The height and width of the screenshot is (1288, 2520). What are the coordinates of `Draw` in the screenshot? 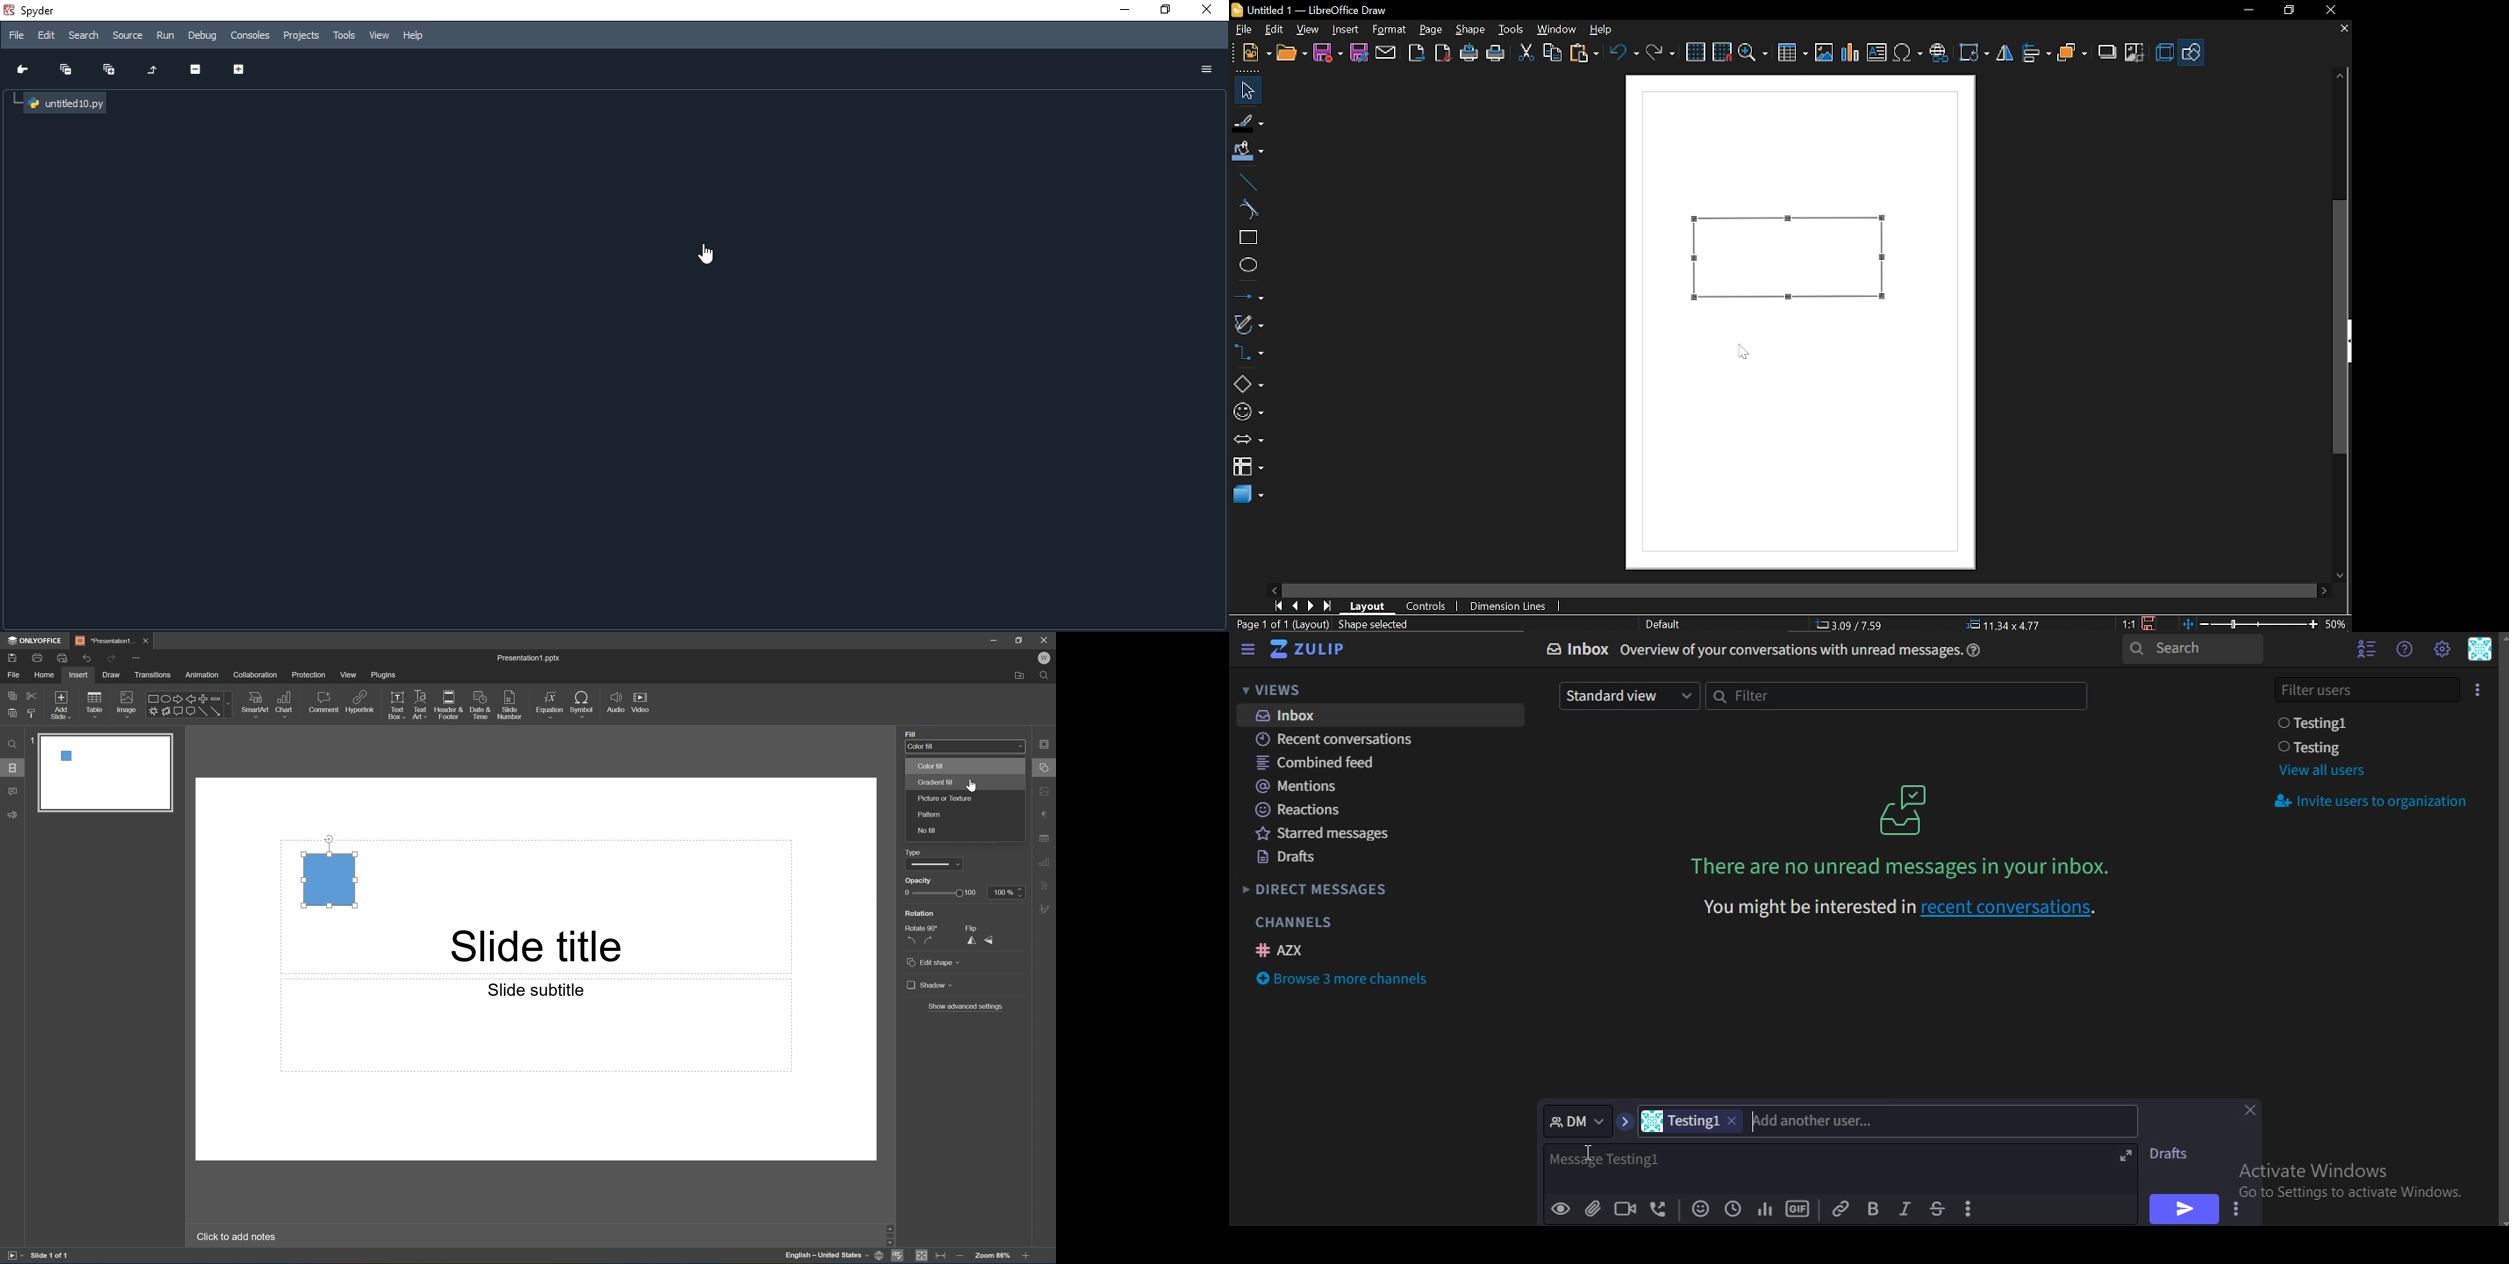 It's located at (112, 674).